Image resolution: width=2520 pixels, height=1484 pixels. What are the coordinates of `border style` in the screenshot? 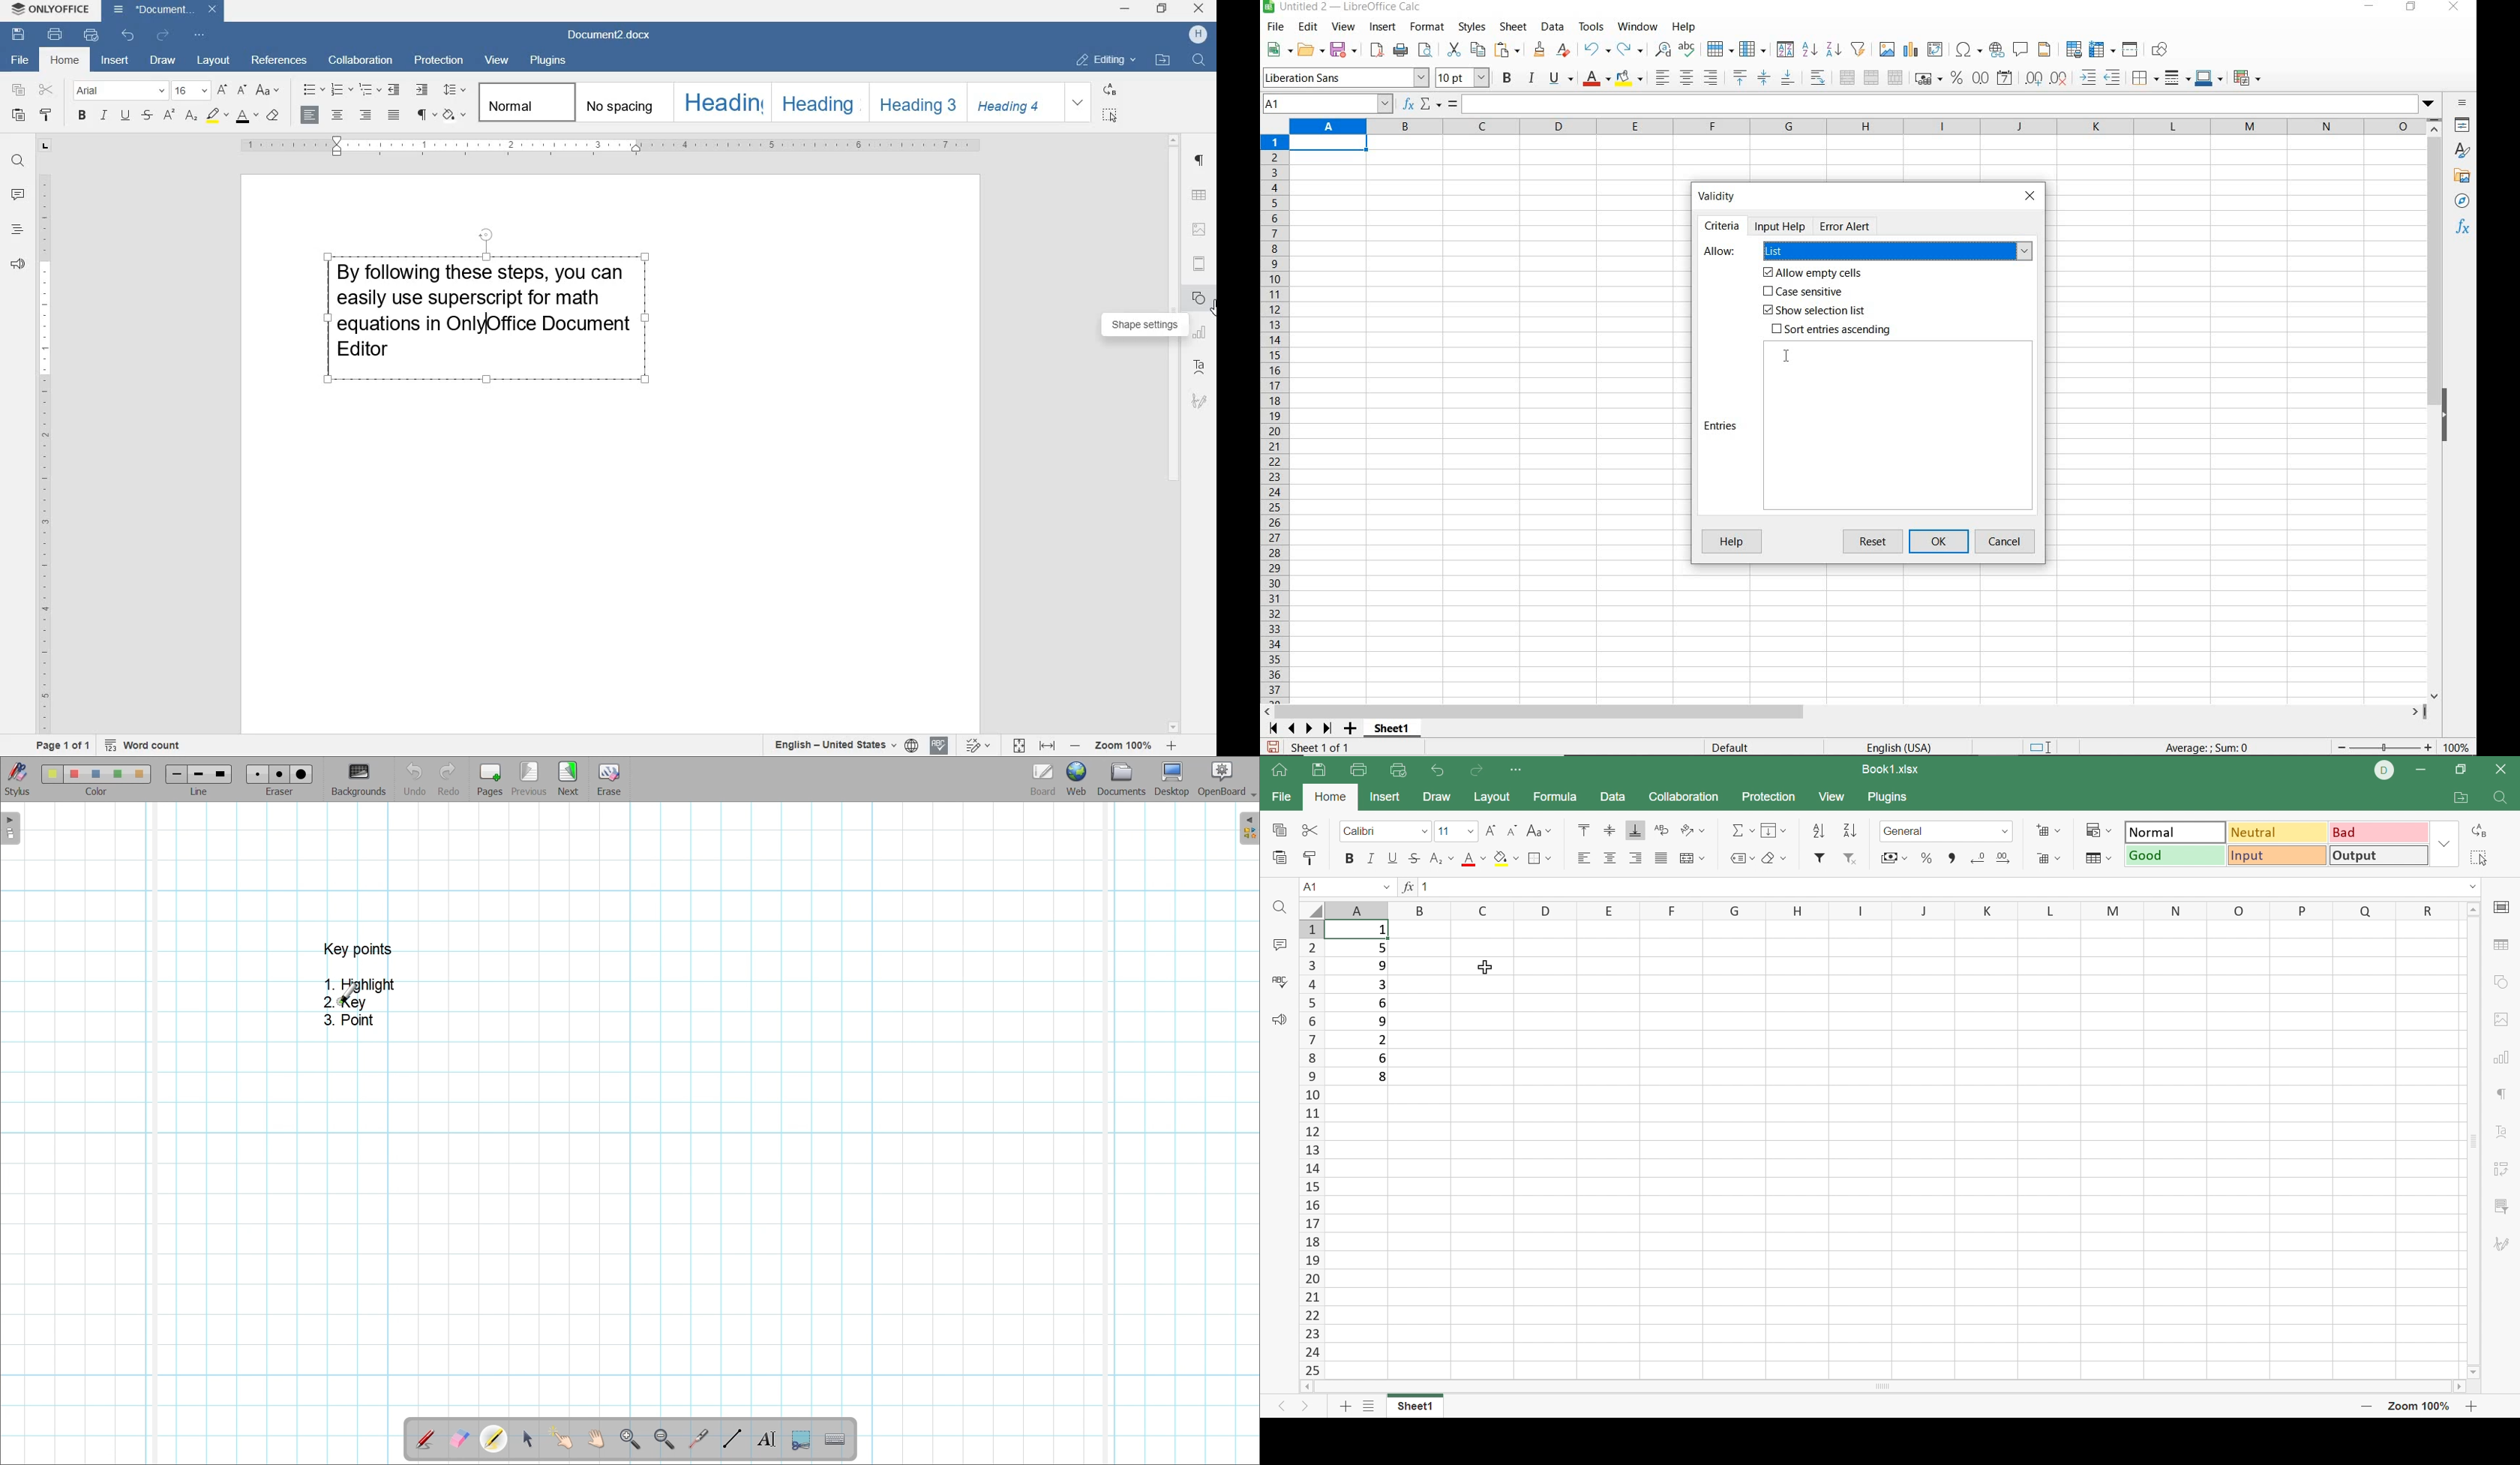 It's located at (2178, 77).